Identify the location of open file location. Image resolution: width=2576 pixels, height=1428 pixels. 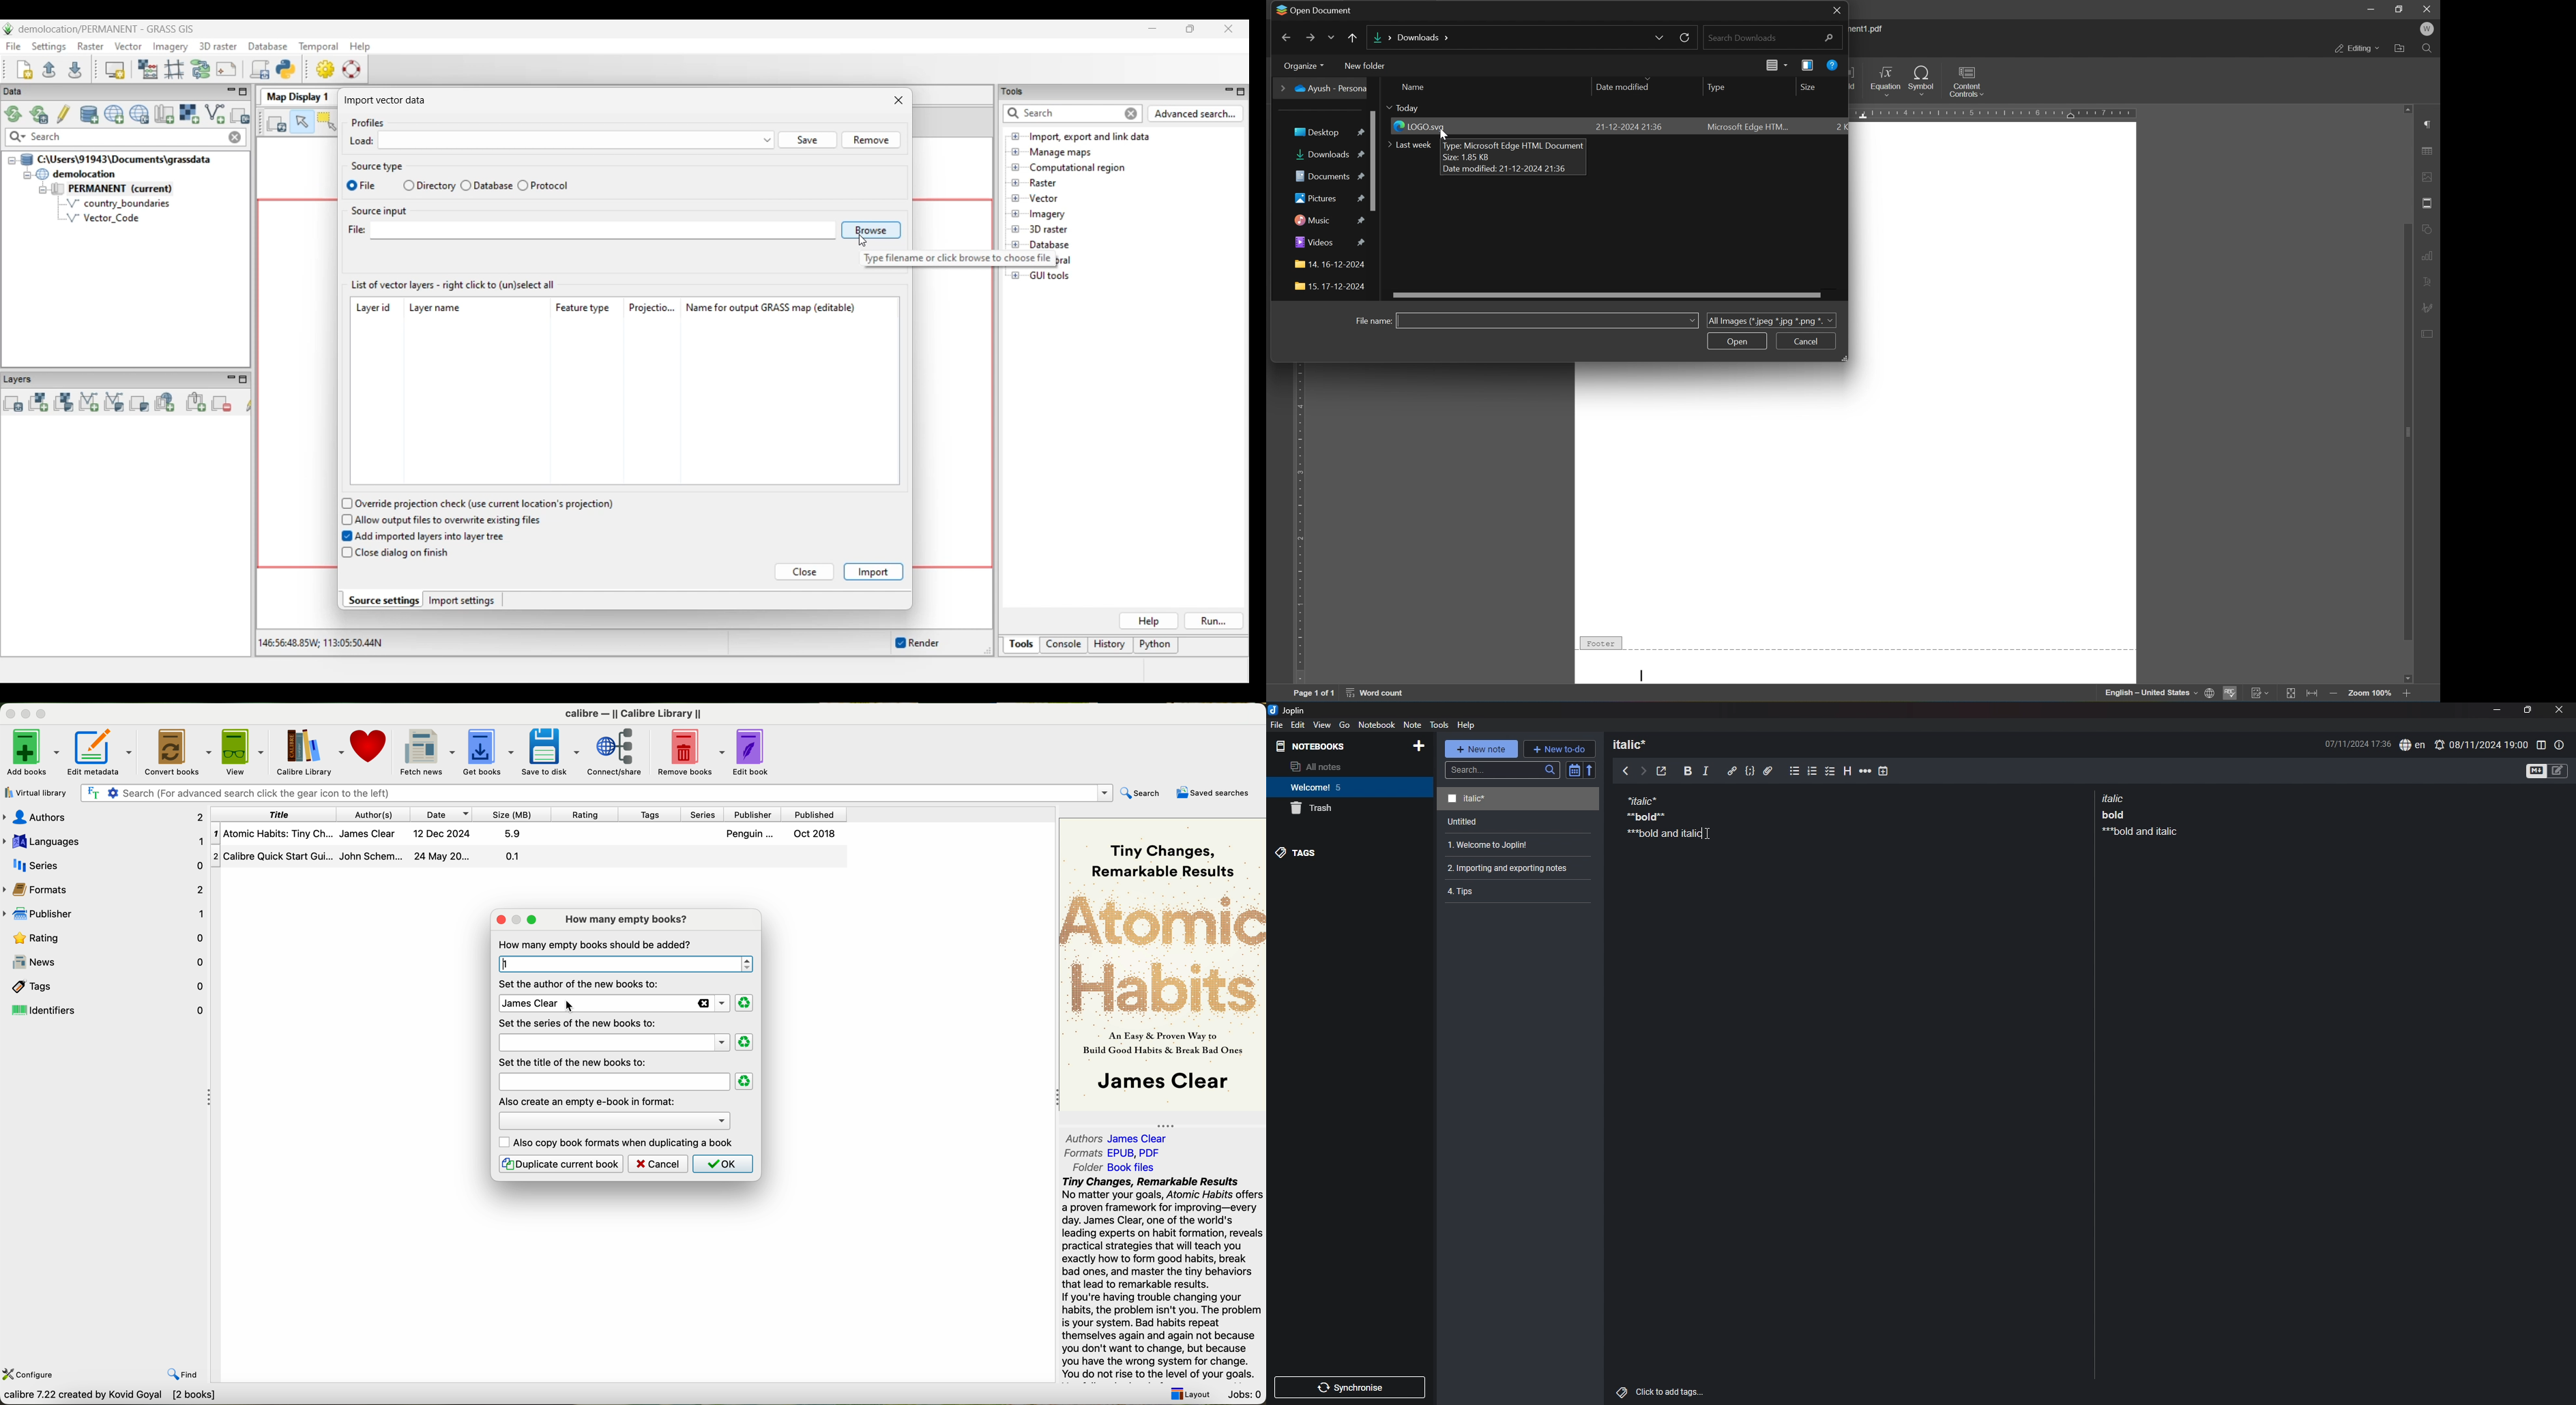
(2402, 49).